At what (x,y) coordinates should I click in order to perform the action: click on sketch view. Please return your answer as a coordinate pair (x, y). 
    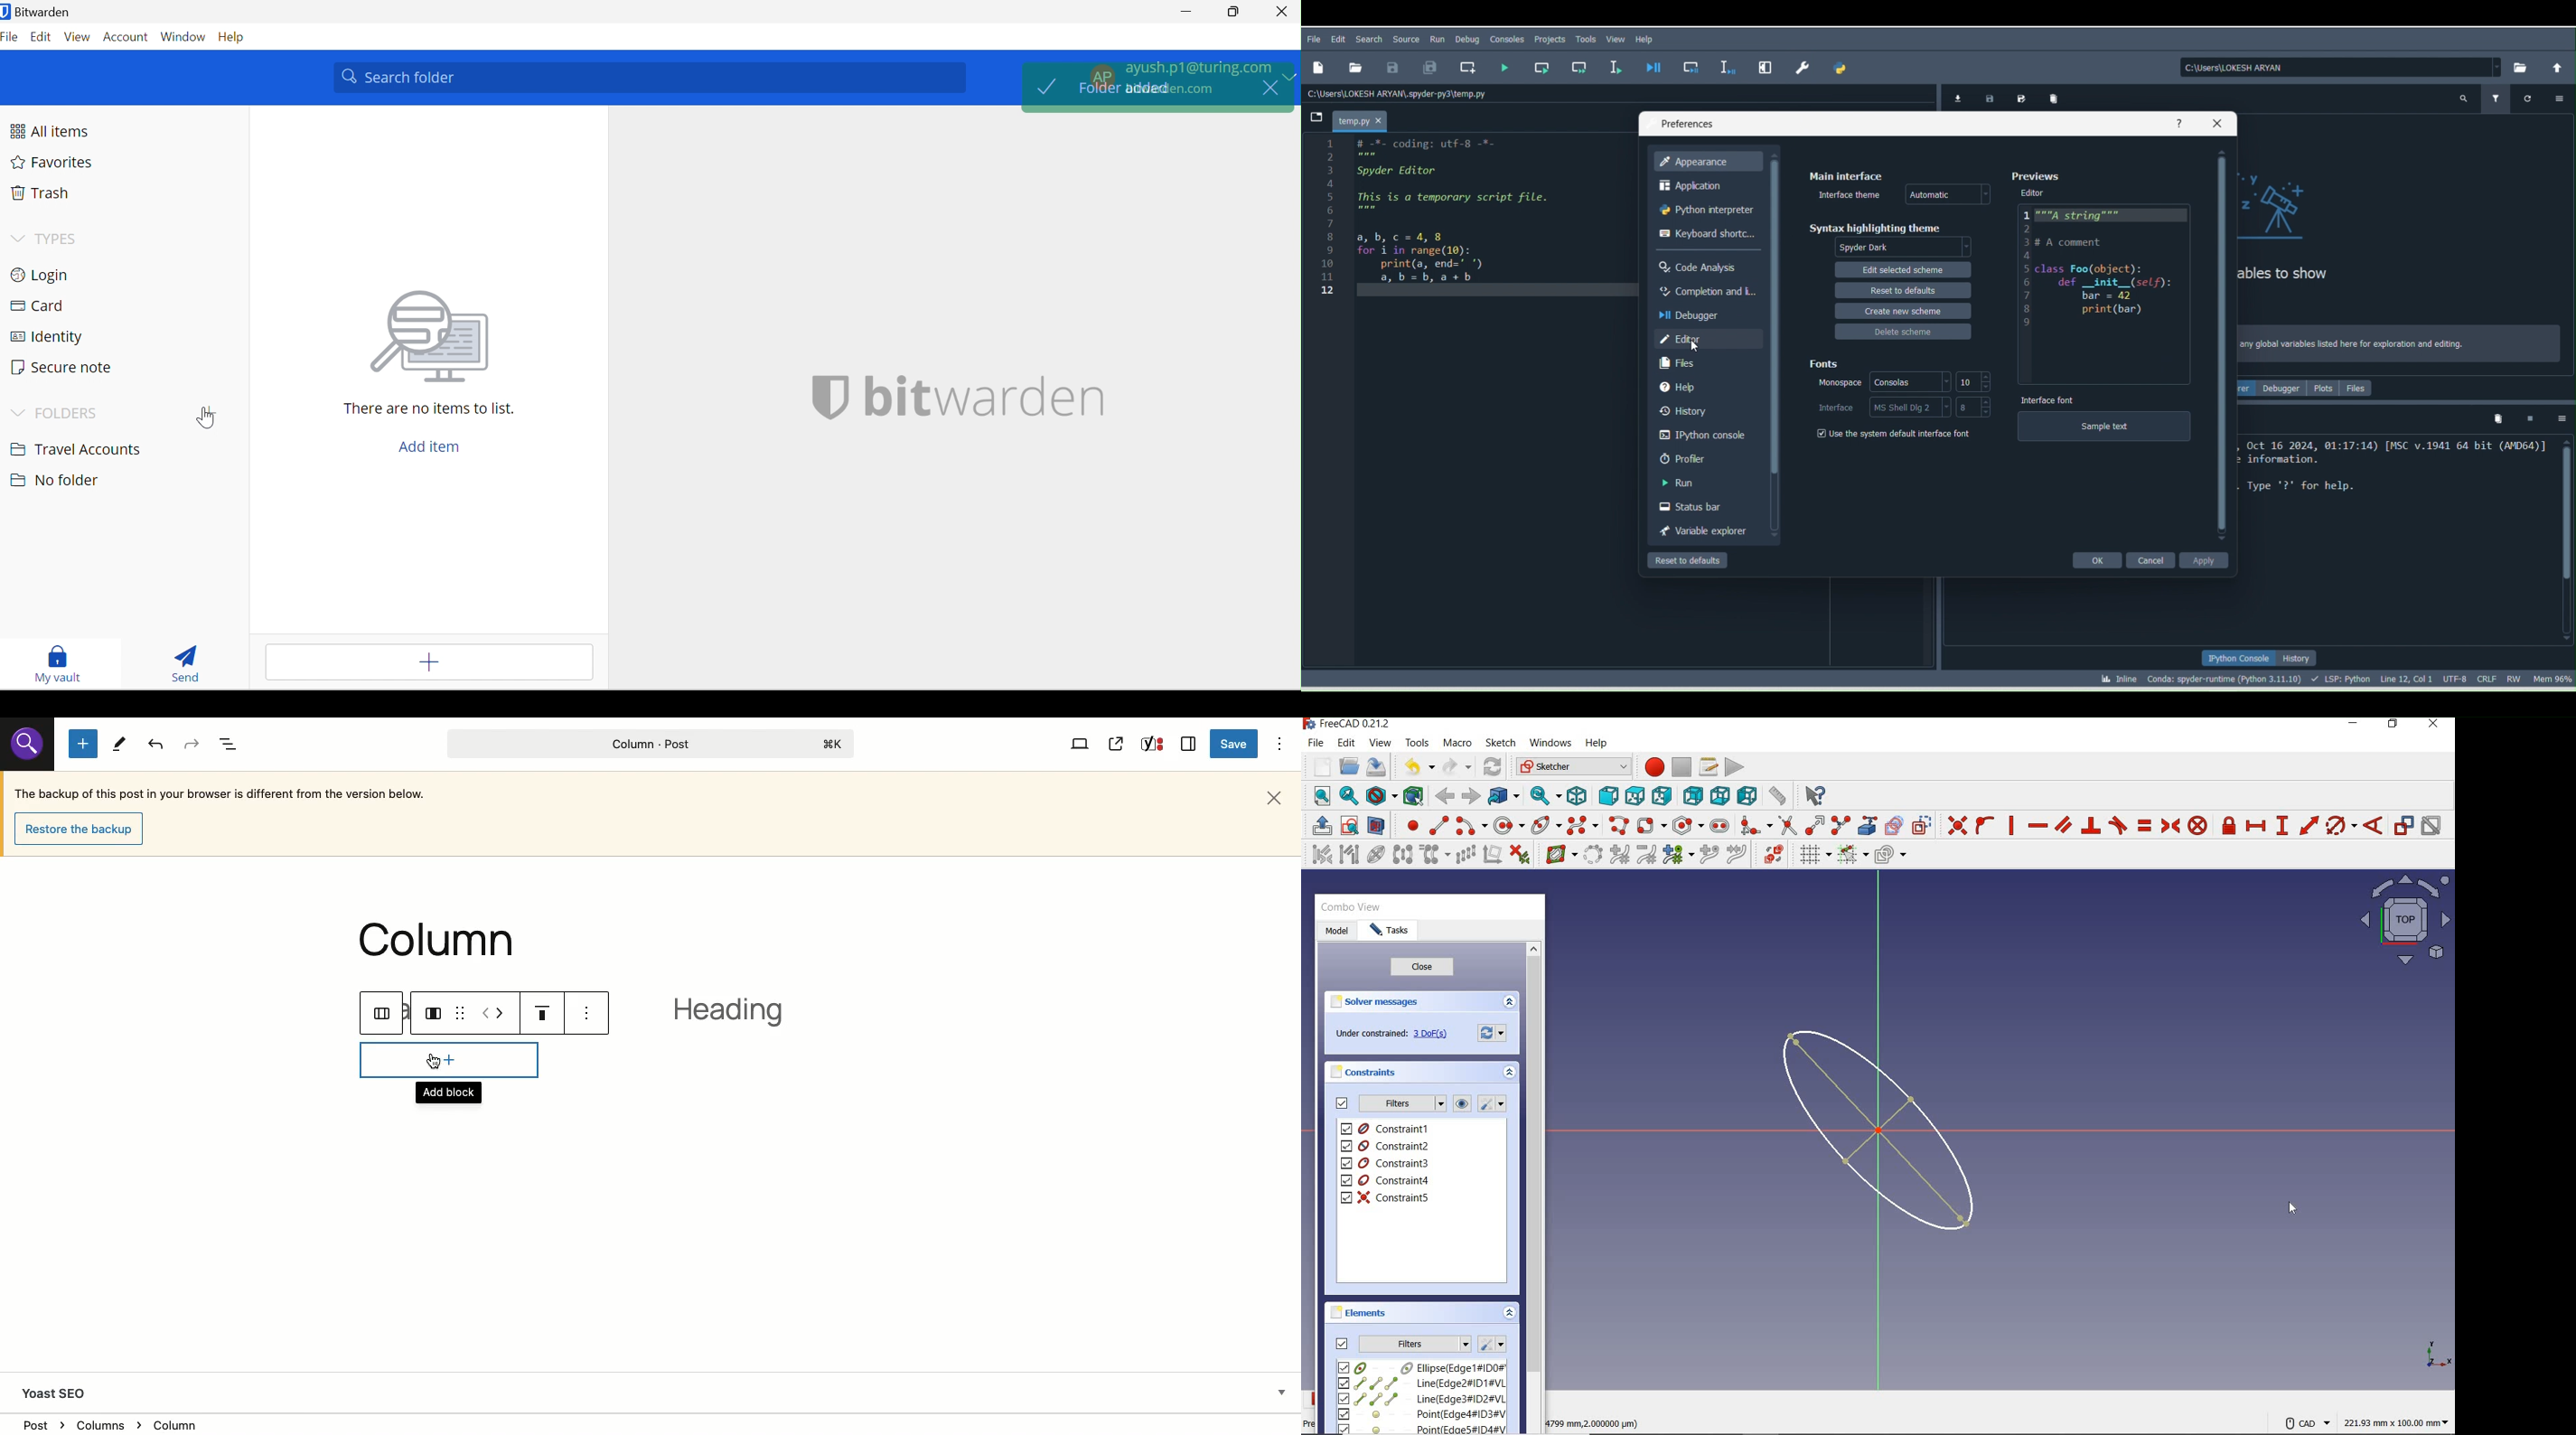
    Looking at the image, I should click on (2403, 920).